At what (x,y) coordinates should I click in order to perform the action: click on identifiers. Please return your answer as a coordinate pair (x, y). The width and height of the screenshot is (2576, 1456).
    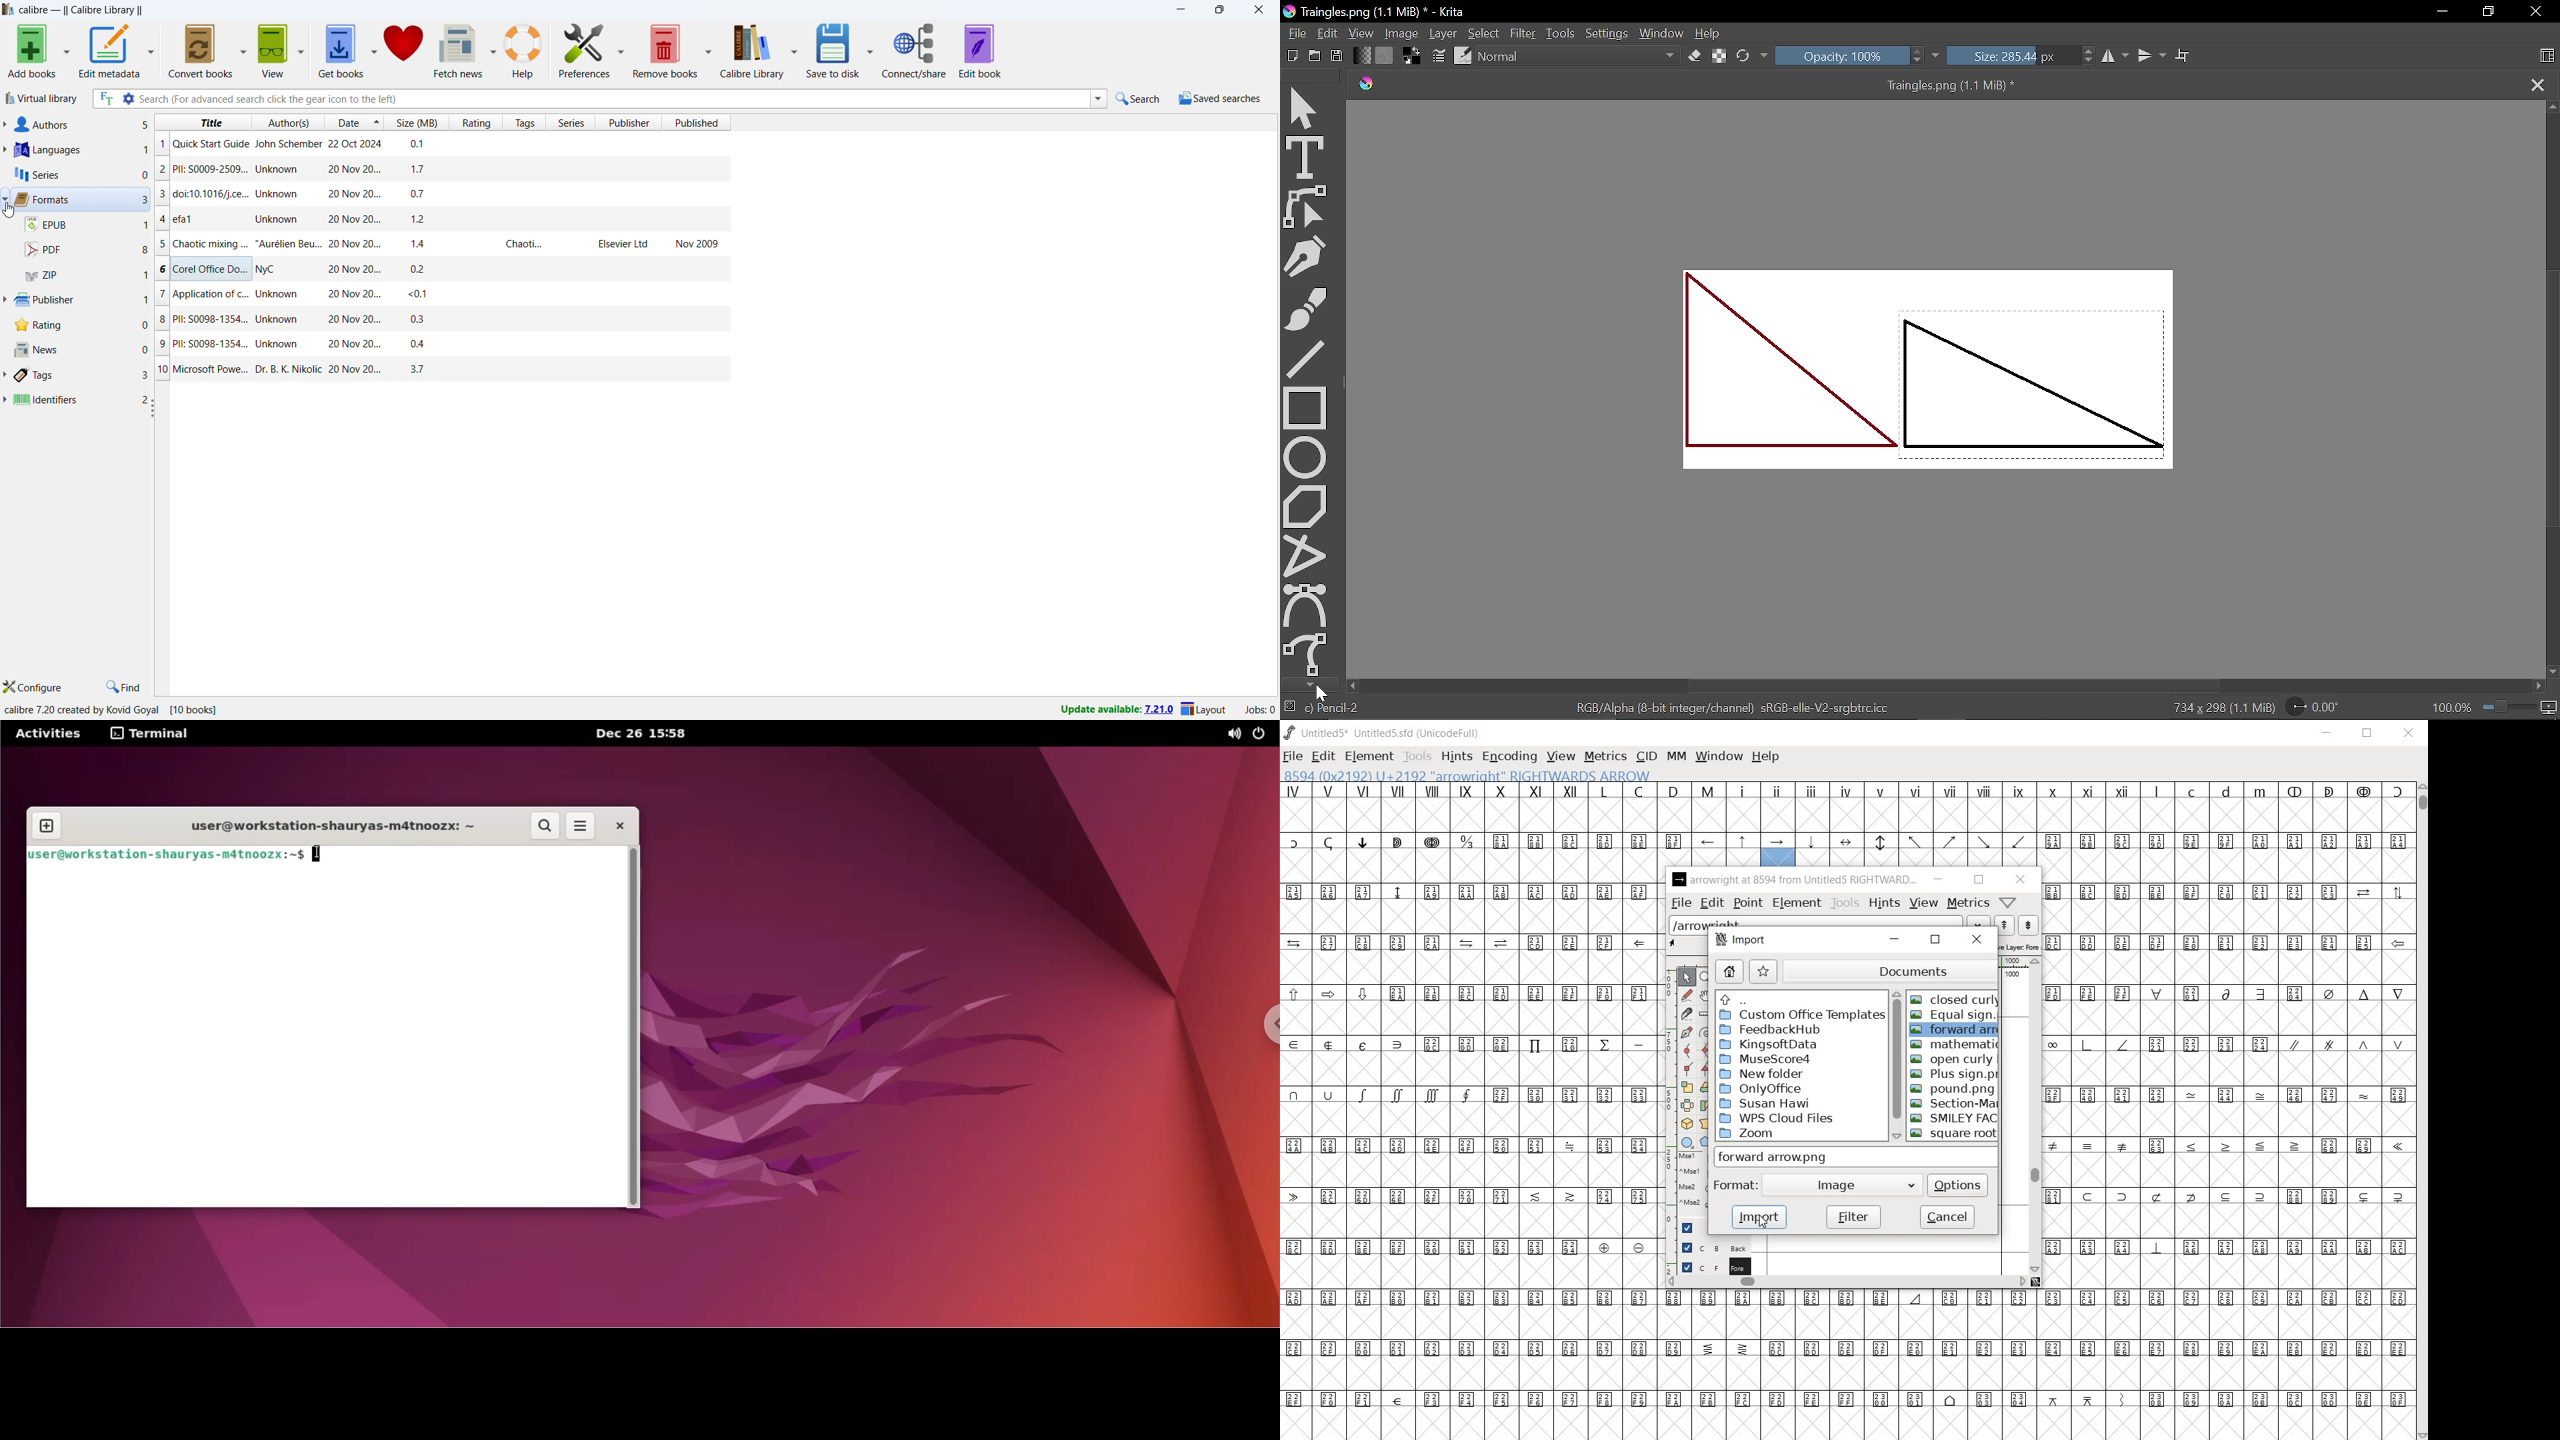
    Looking at the image, I should click on (81, 399).